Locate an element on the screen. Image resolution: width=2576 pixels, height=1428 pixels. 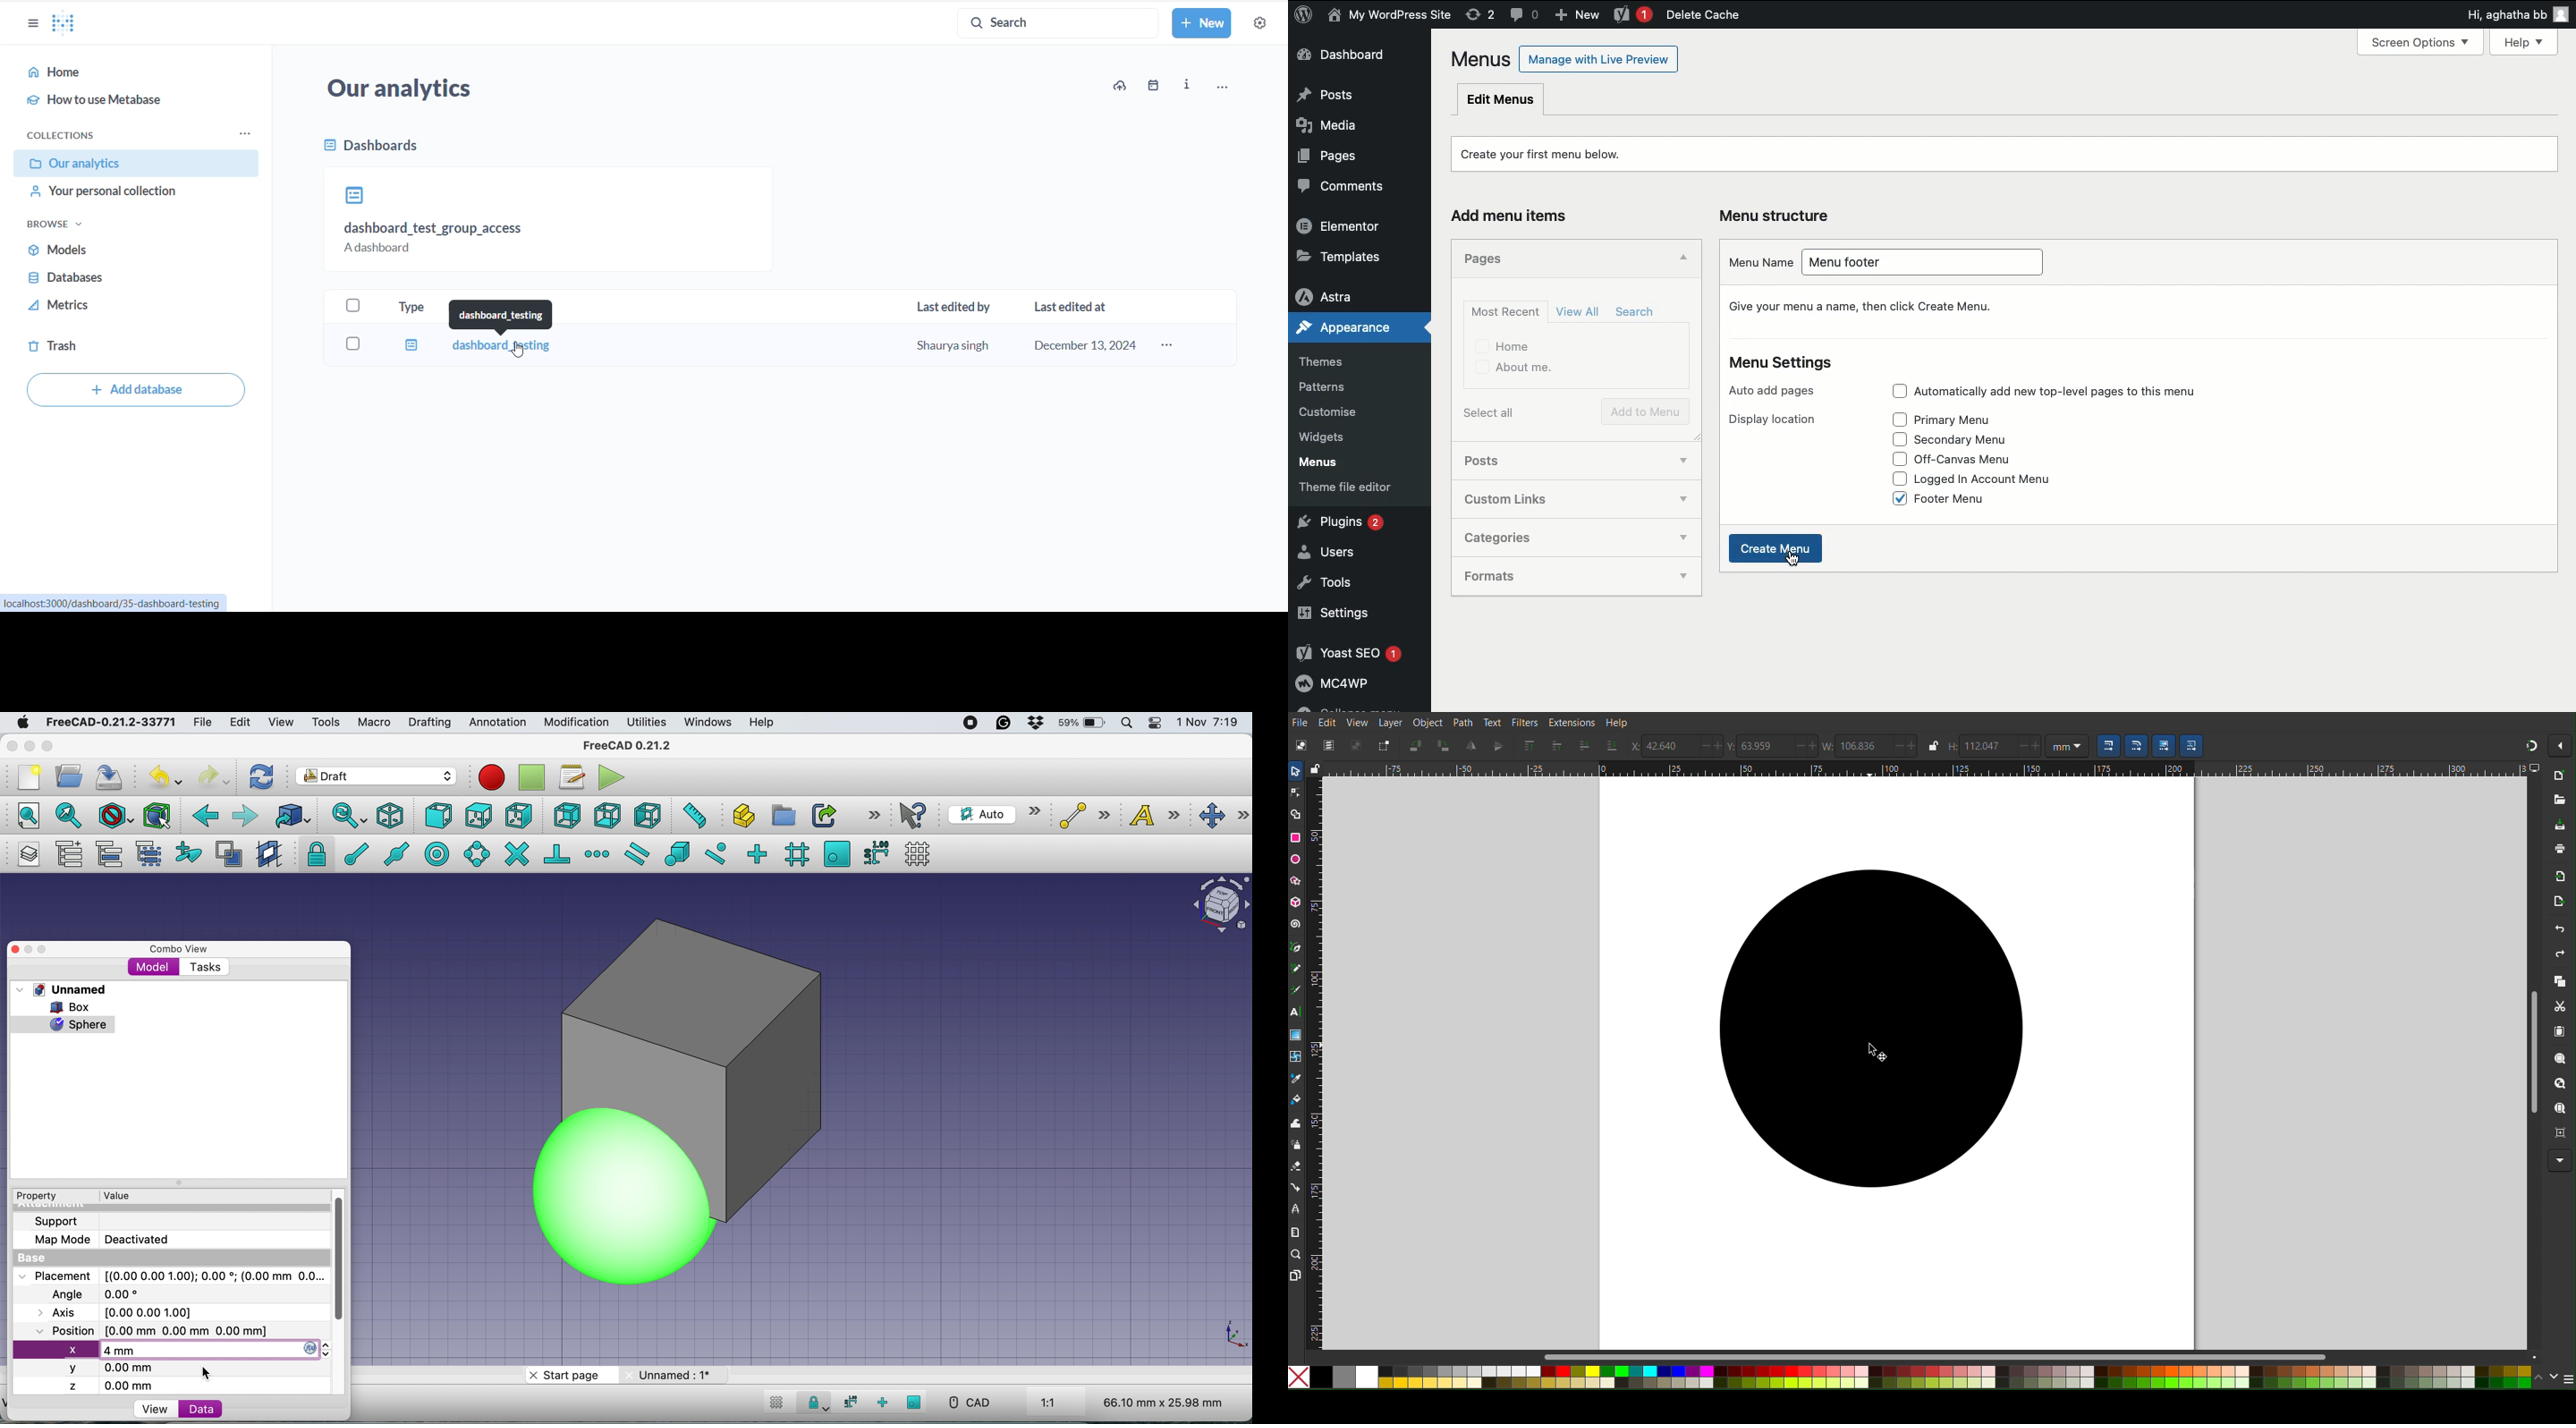
Node Tool is located at coordinates (1296, 793).